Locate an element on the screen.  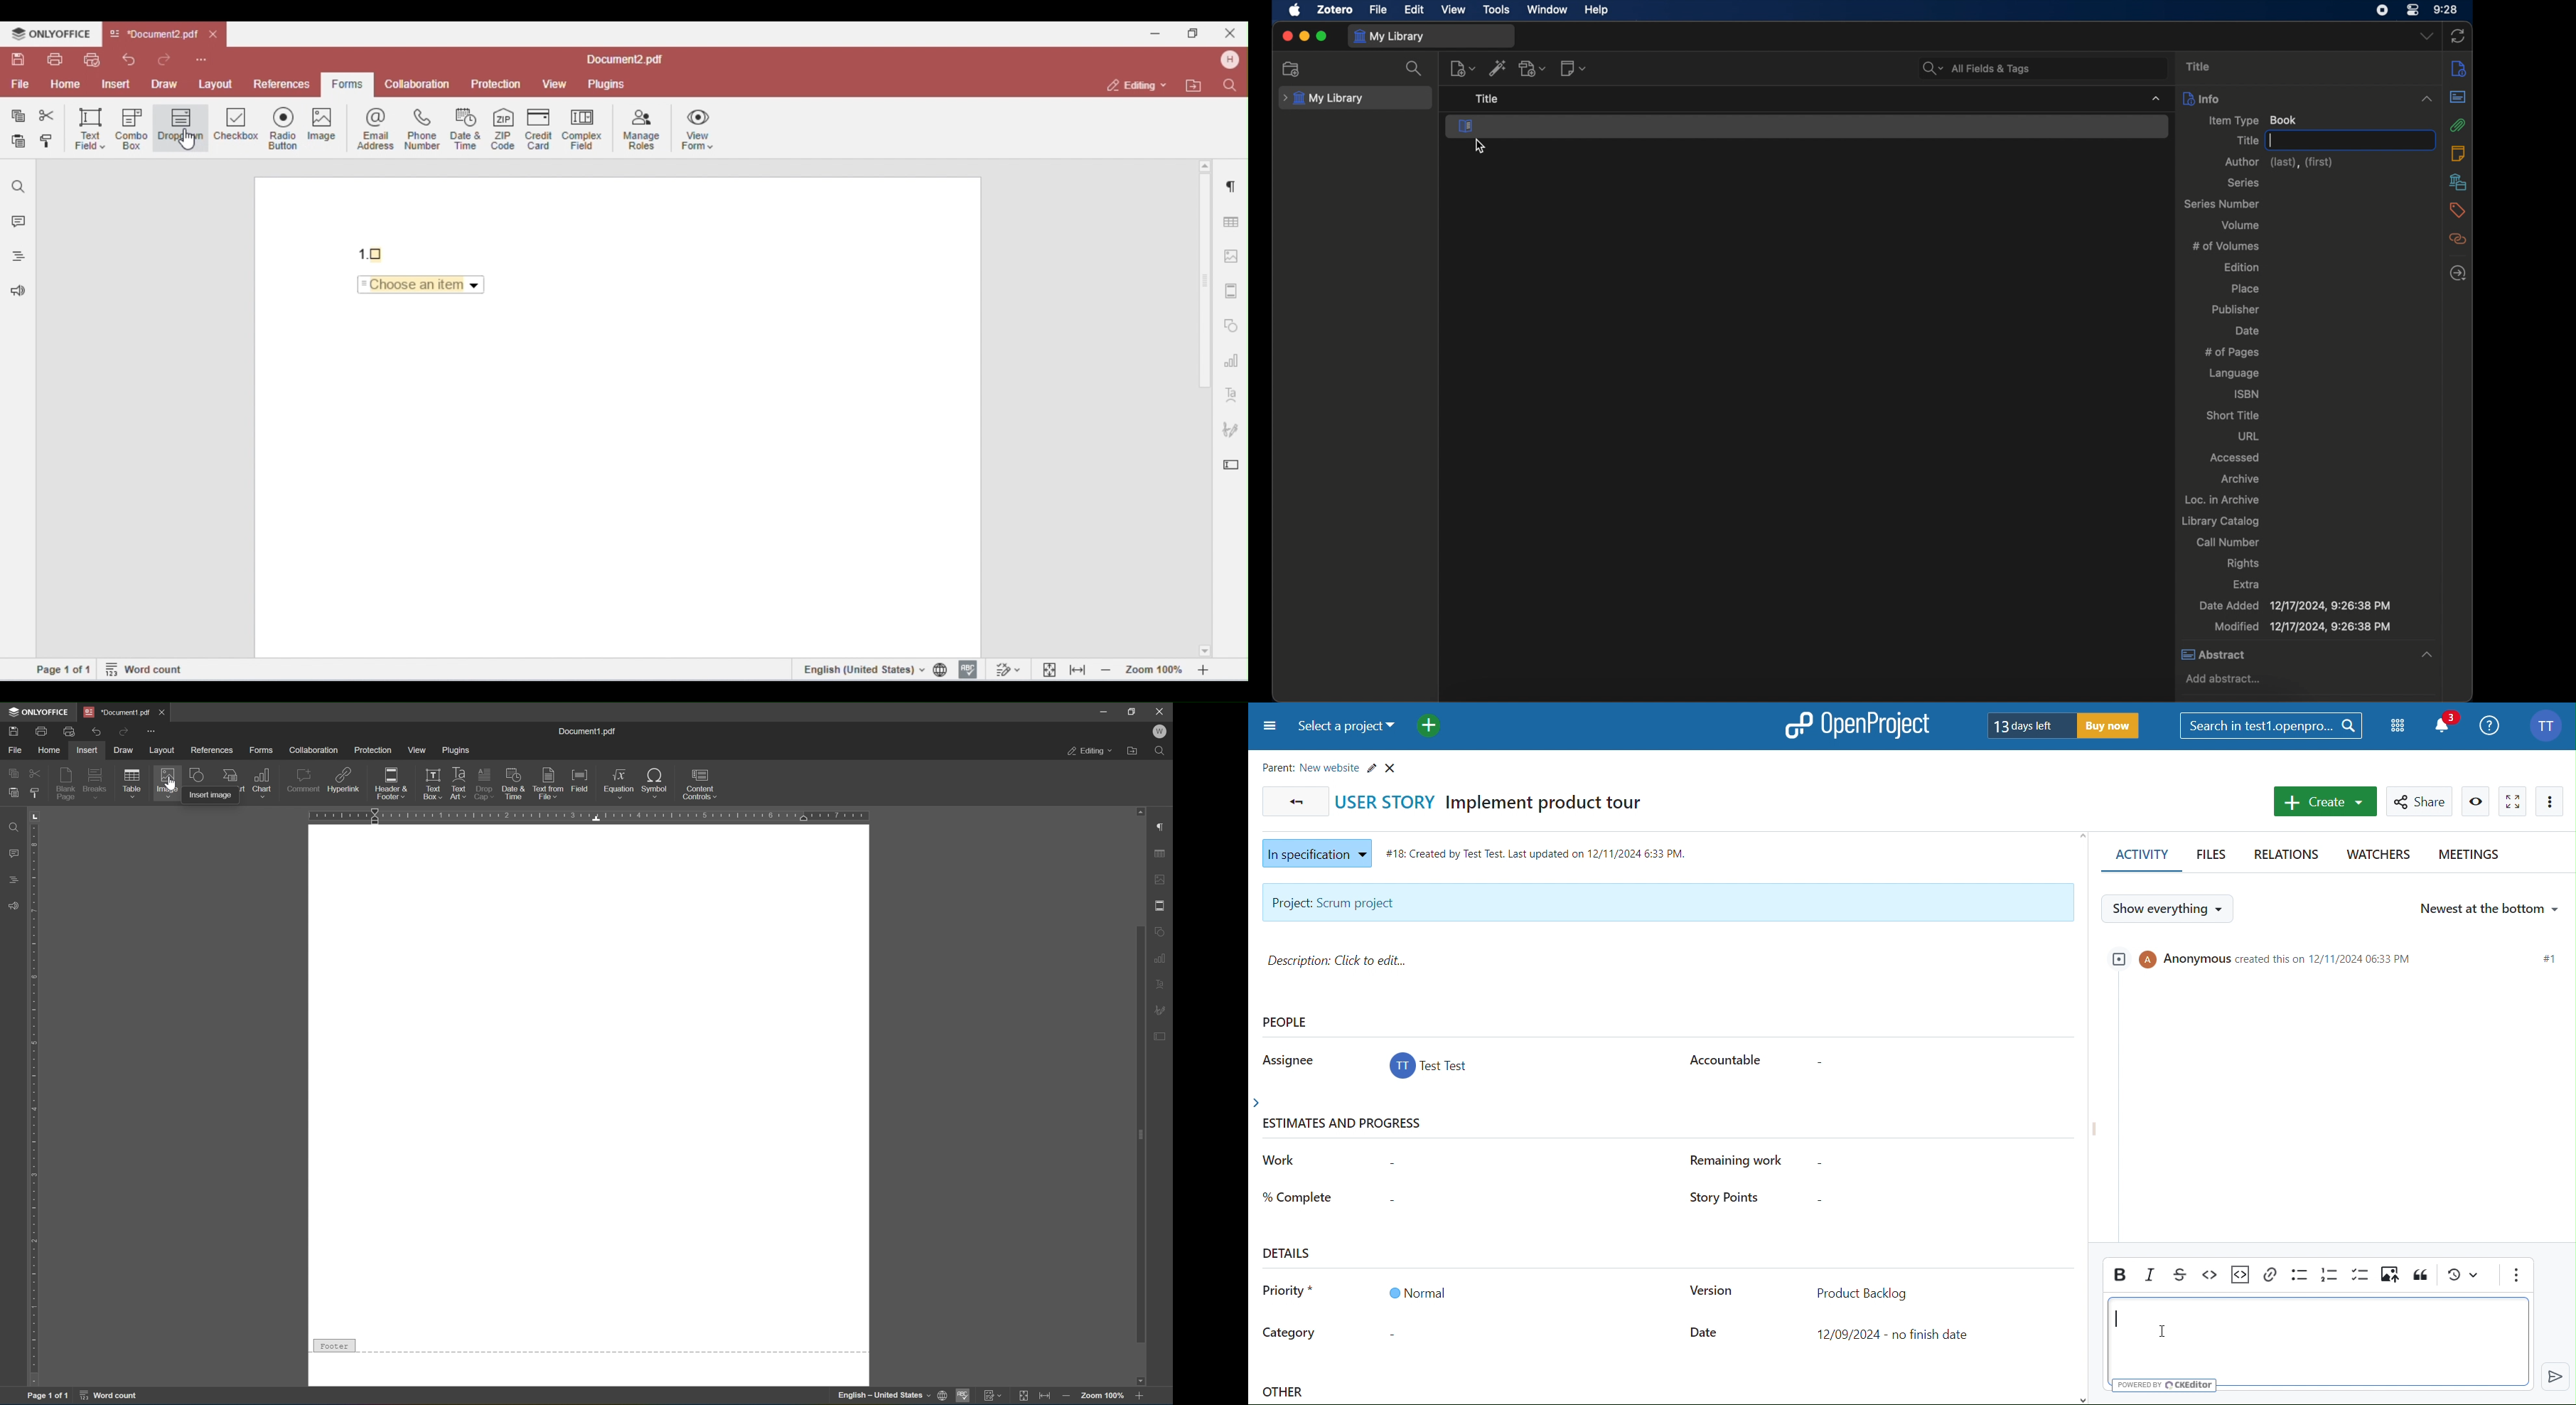
my library is located at coordinates (1389, 36).